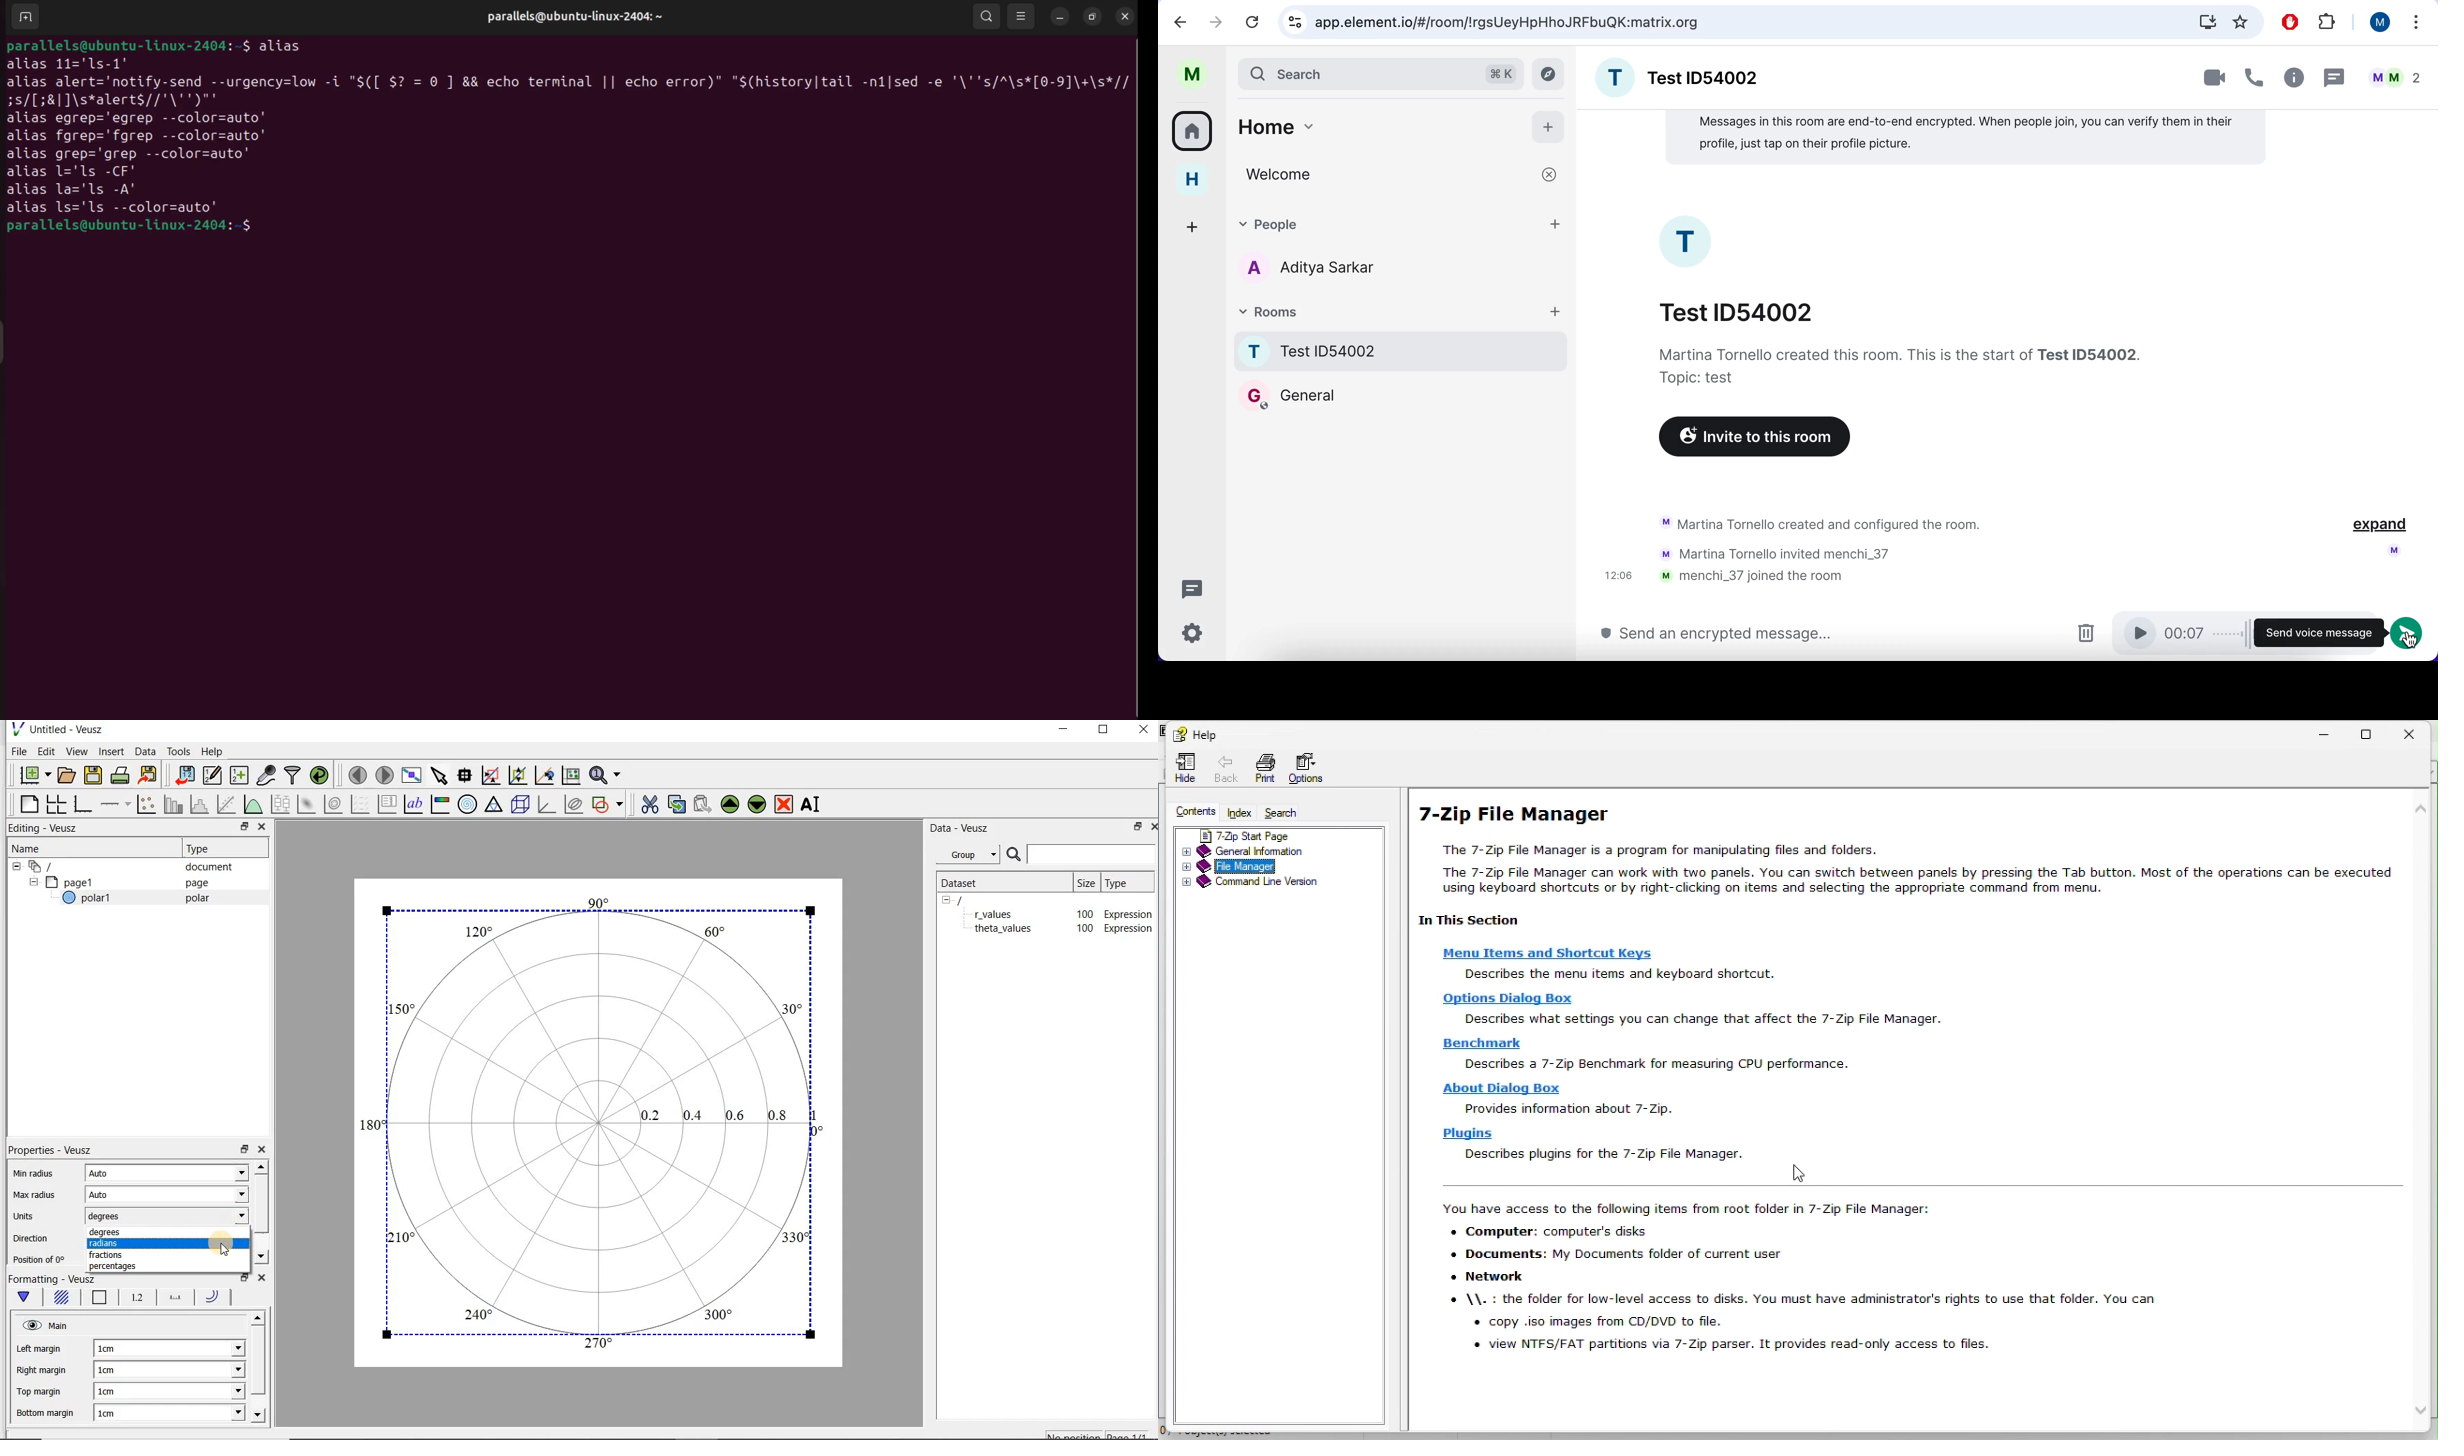 This screenshot has height=1456, width=2464. I want to click on theta_values, so click(1006, 914).